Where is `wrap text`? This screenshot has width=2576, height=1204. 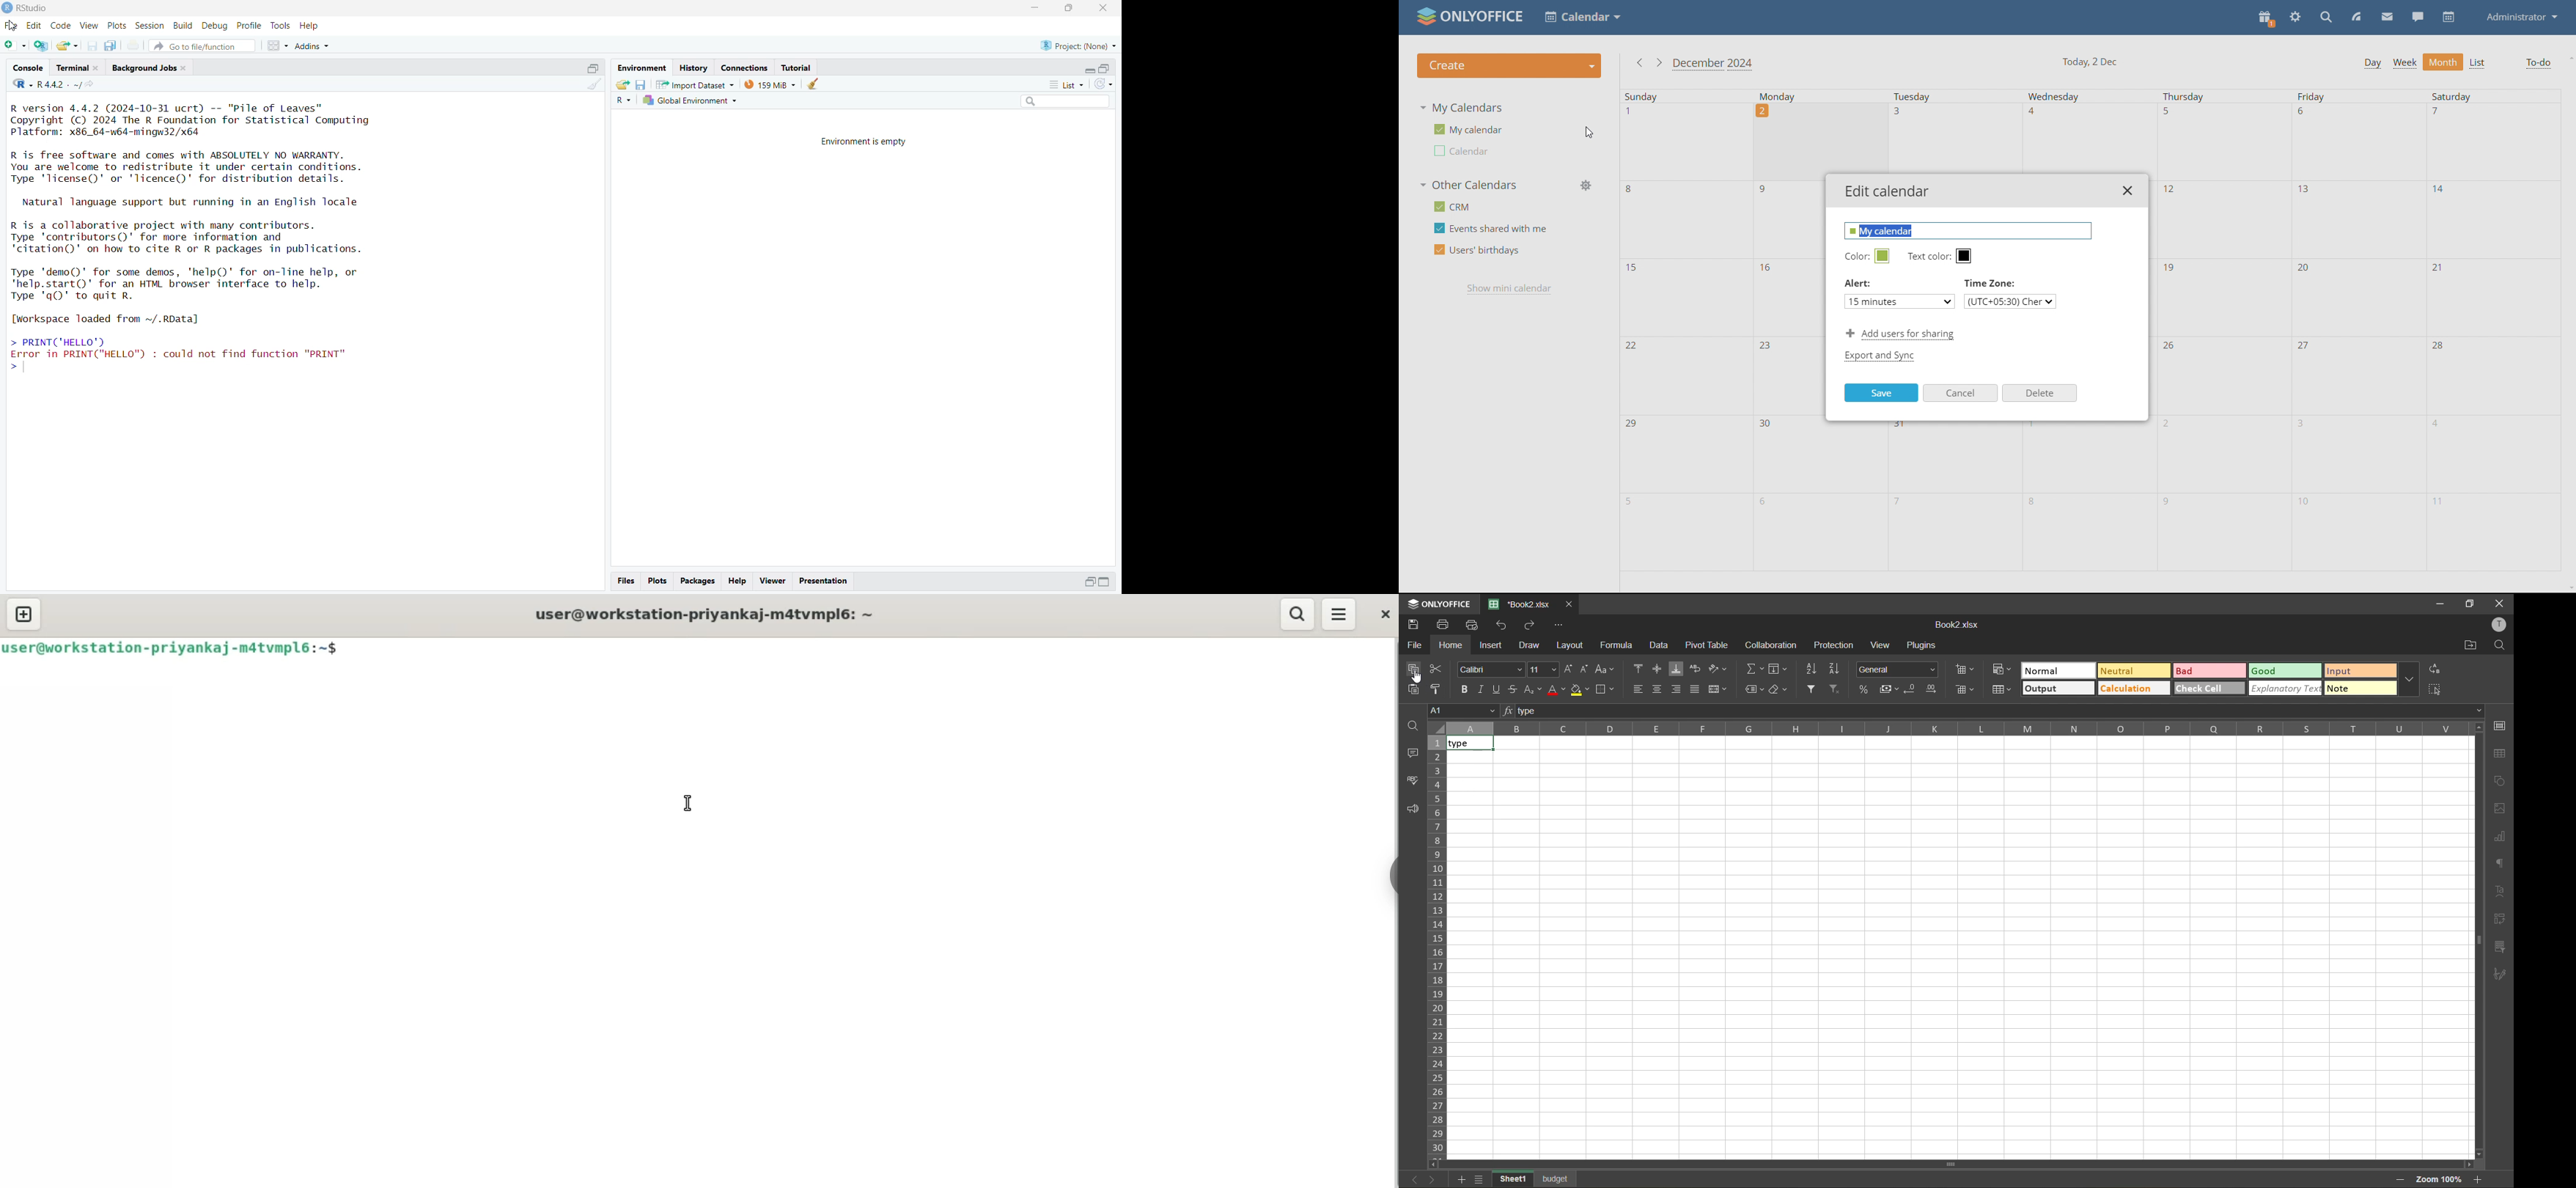
wrap text is located at coordinates (1695, 668).